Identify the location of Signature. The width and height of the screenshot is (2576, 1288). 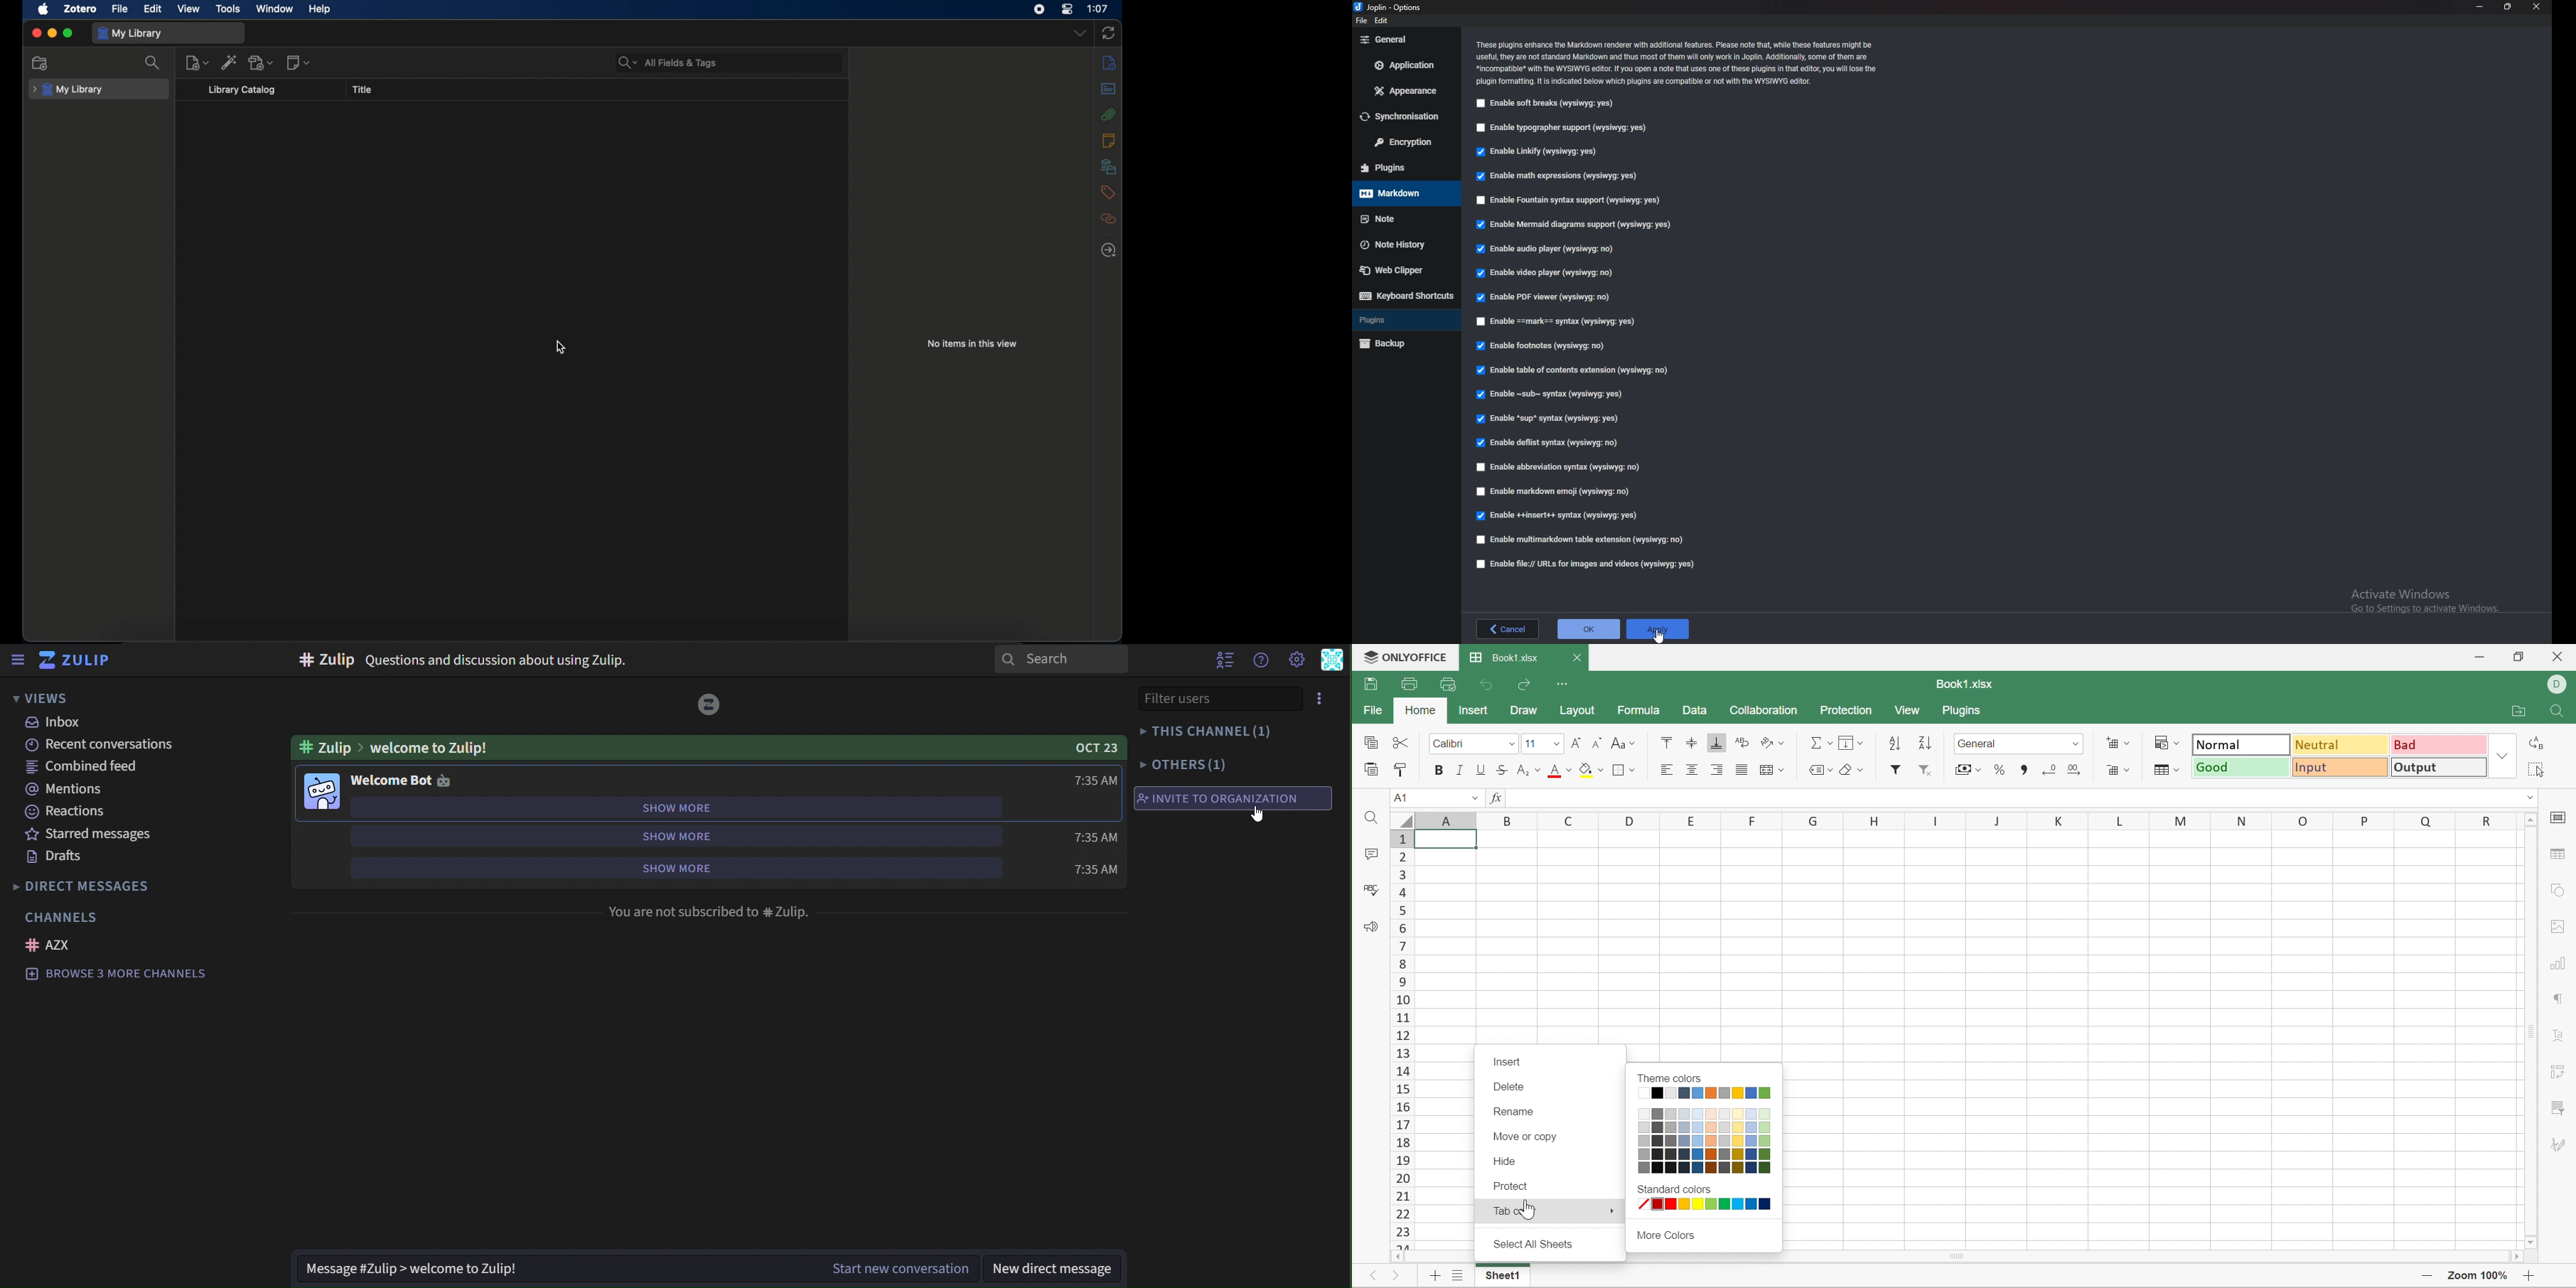
(2556, 1145).